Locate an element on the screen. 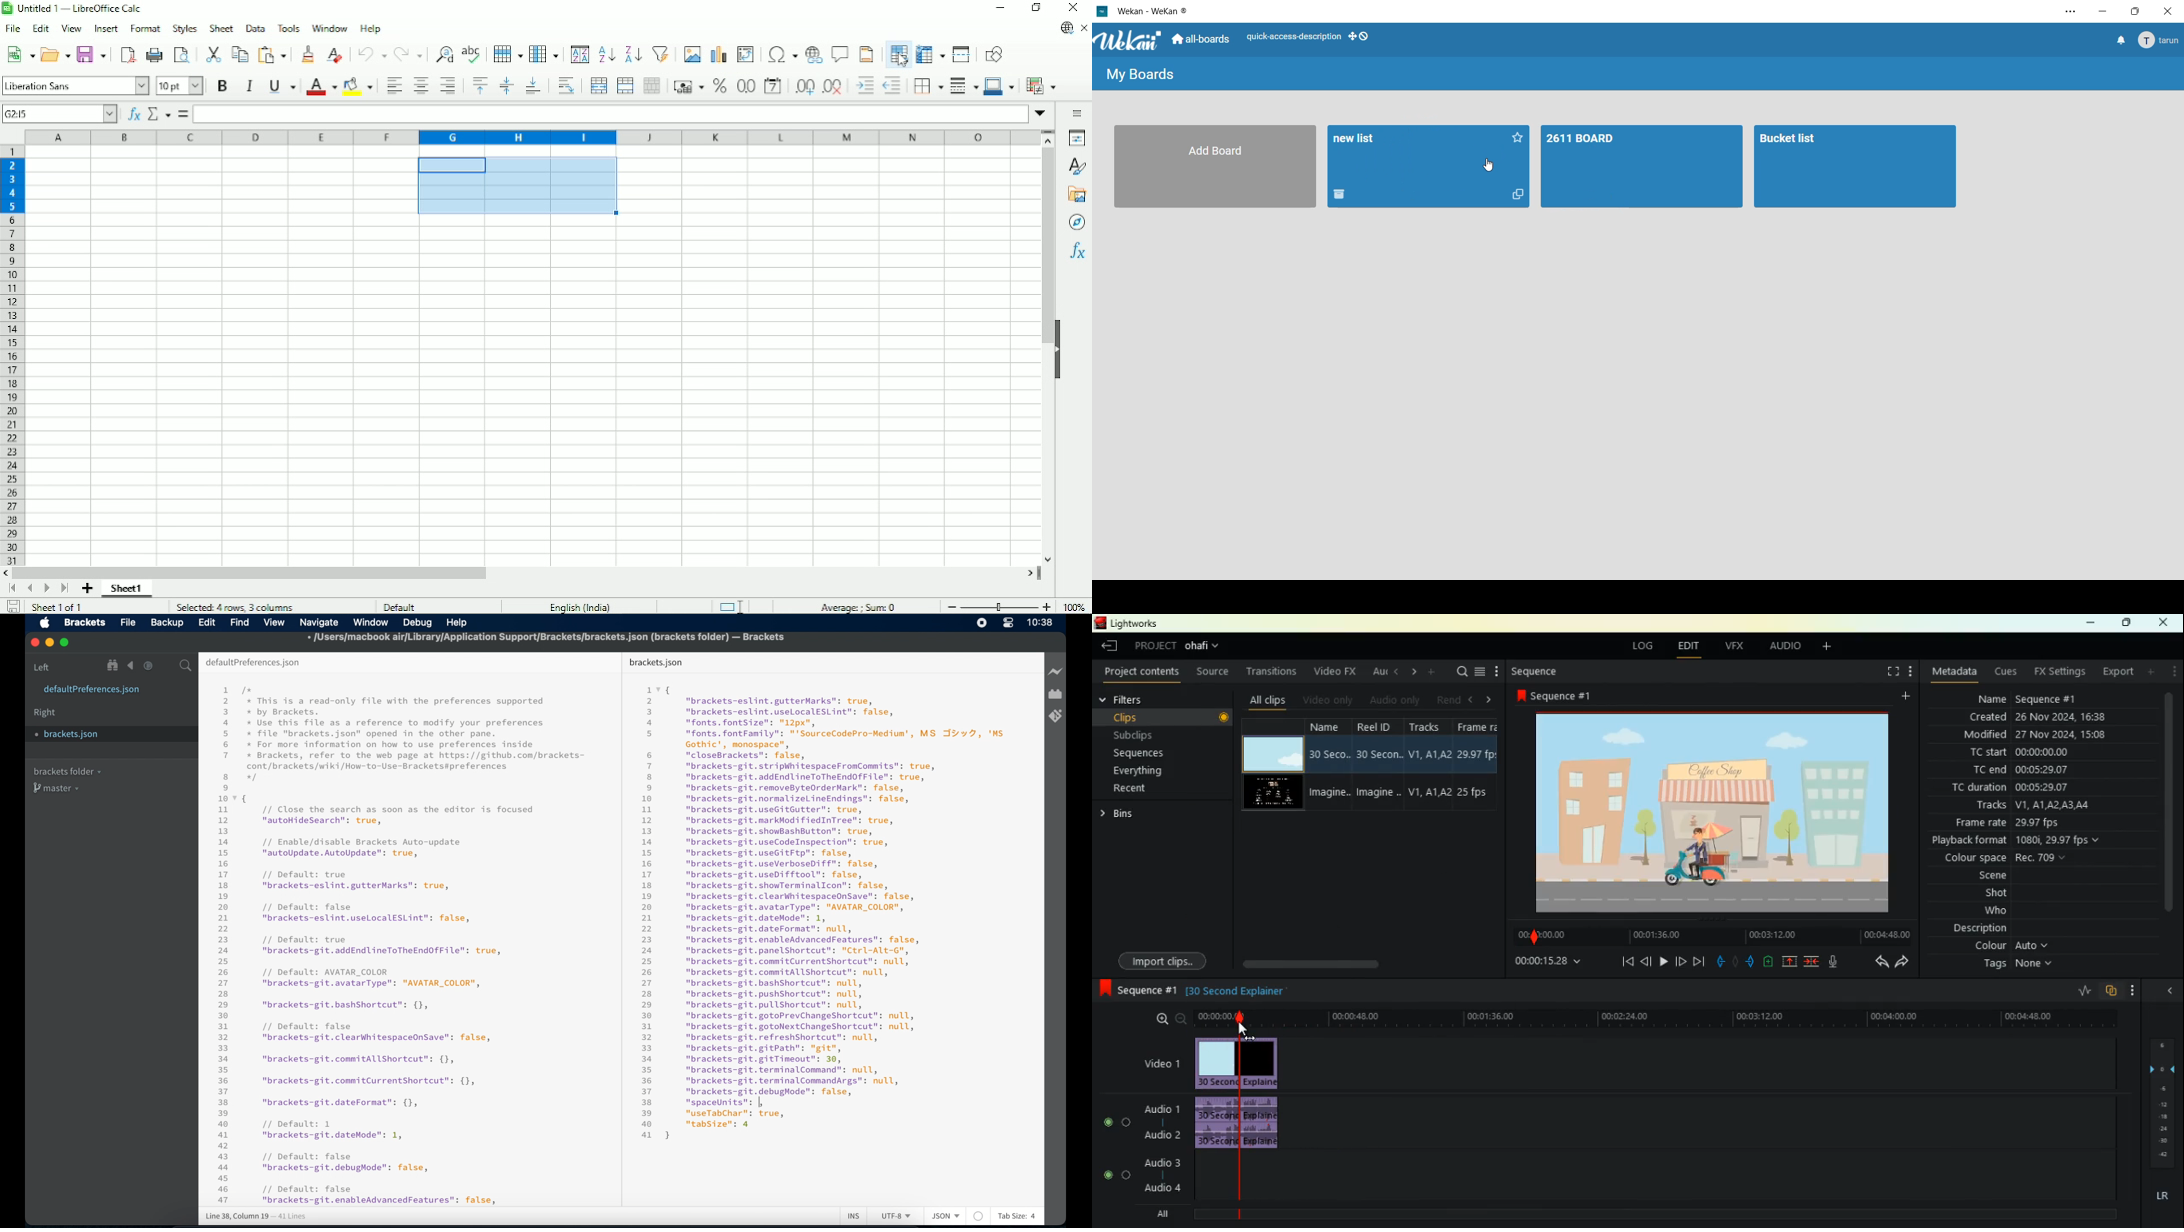  colour is located at coordinates (2009, 945).